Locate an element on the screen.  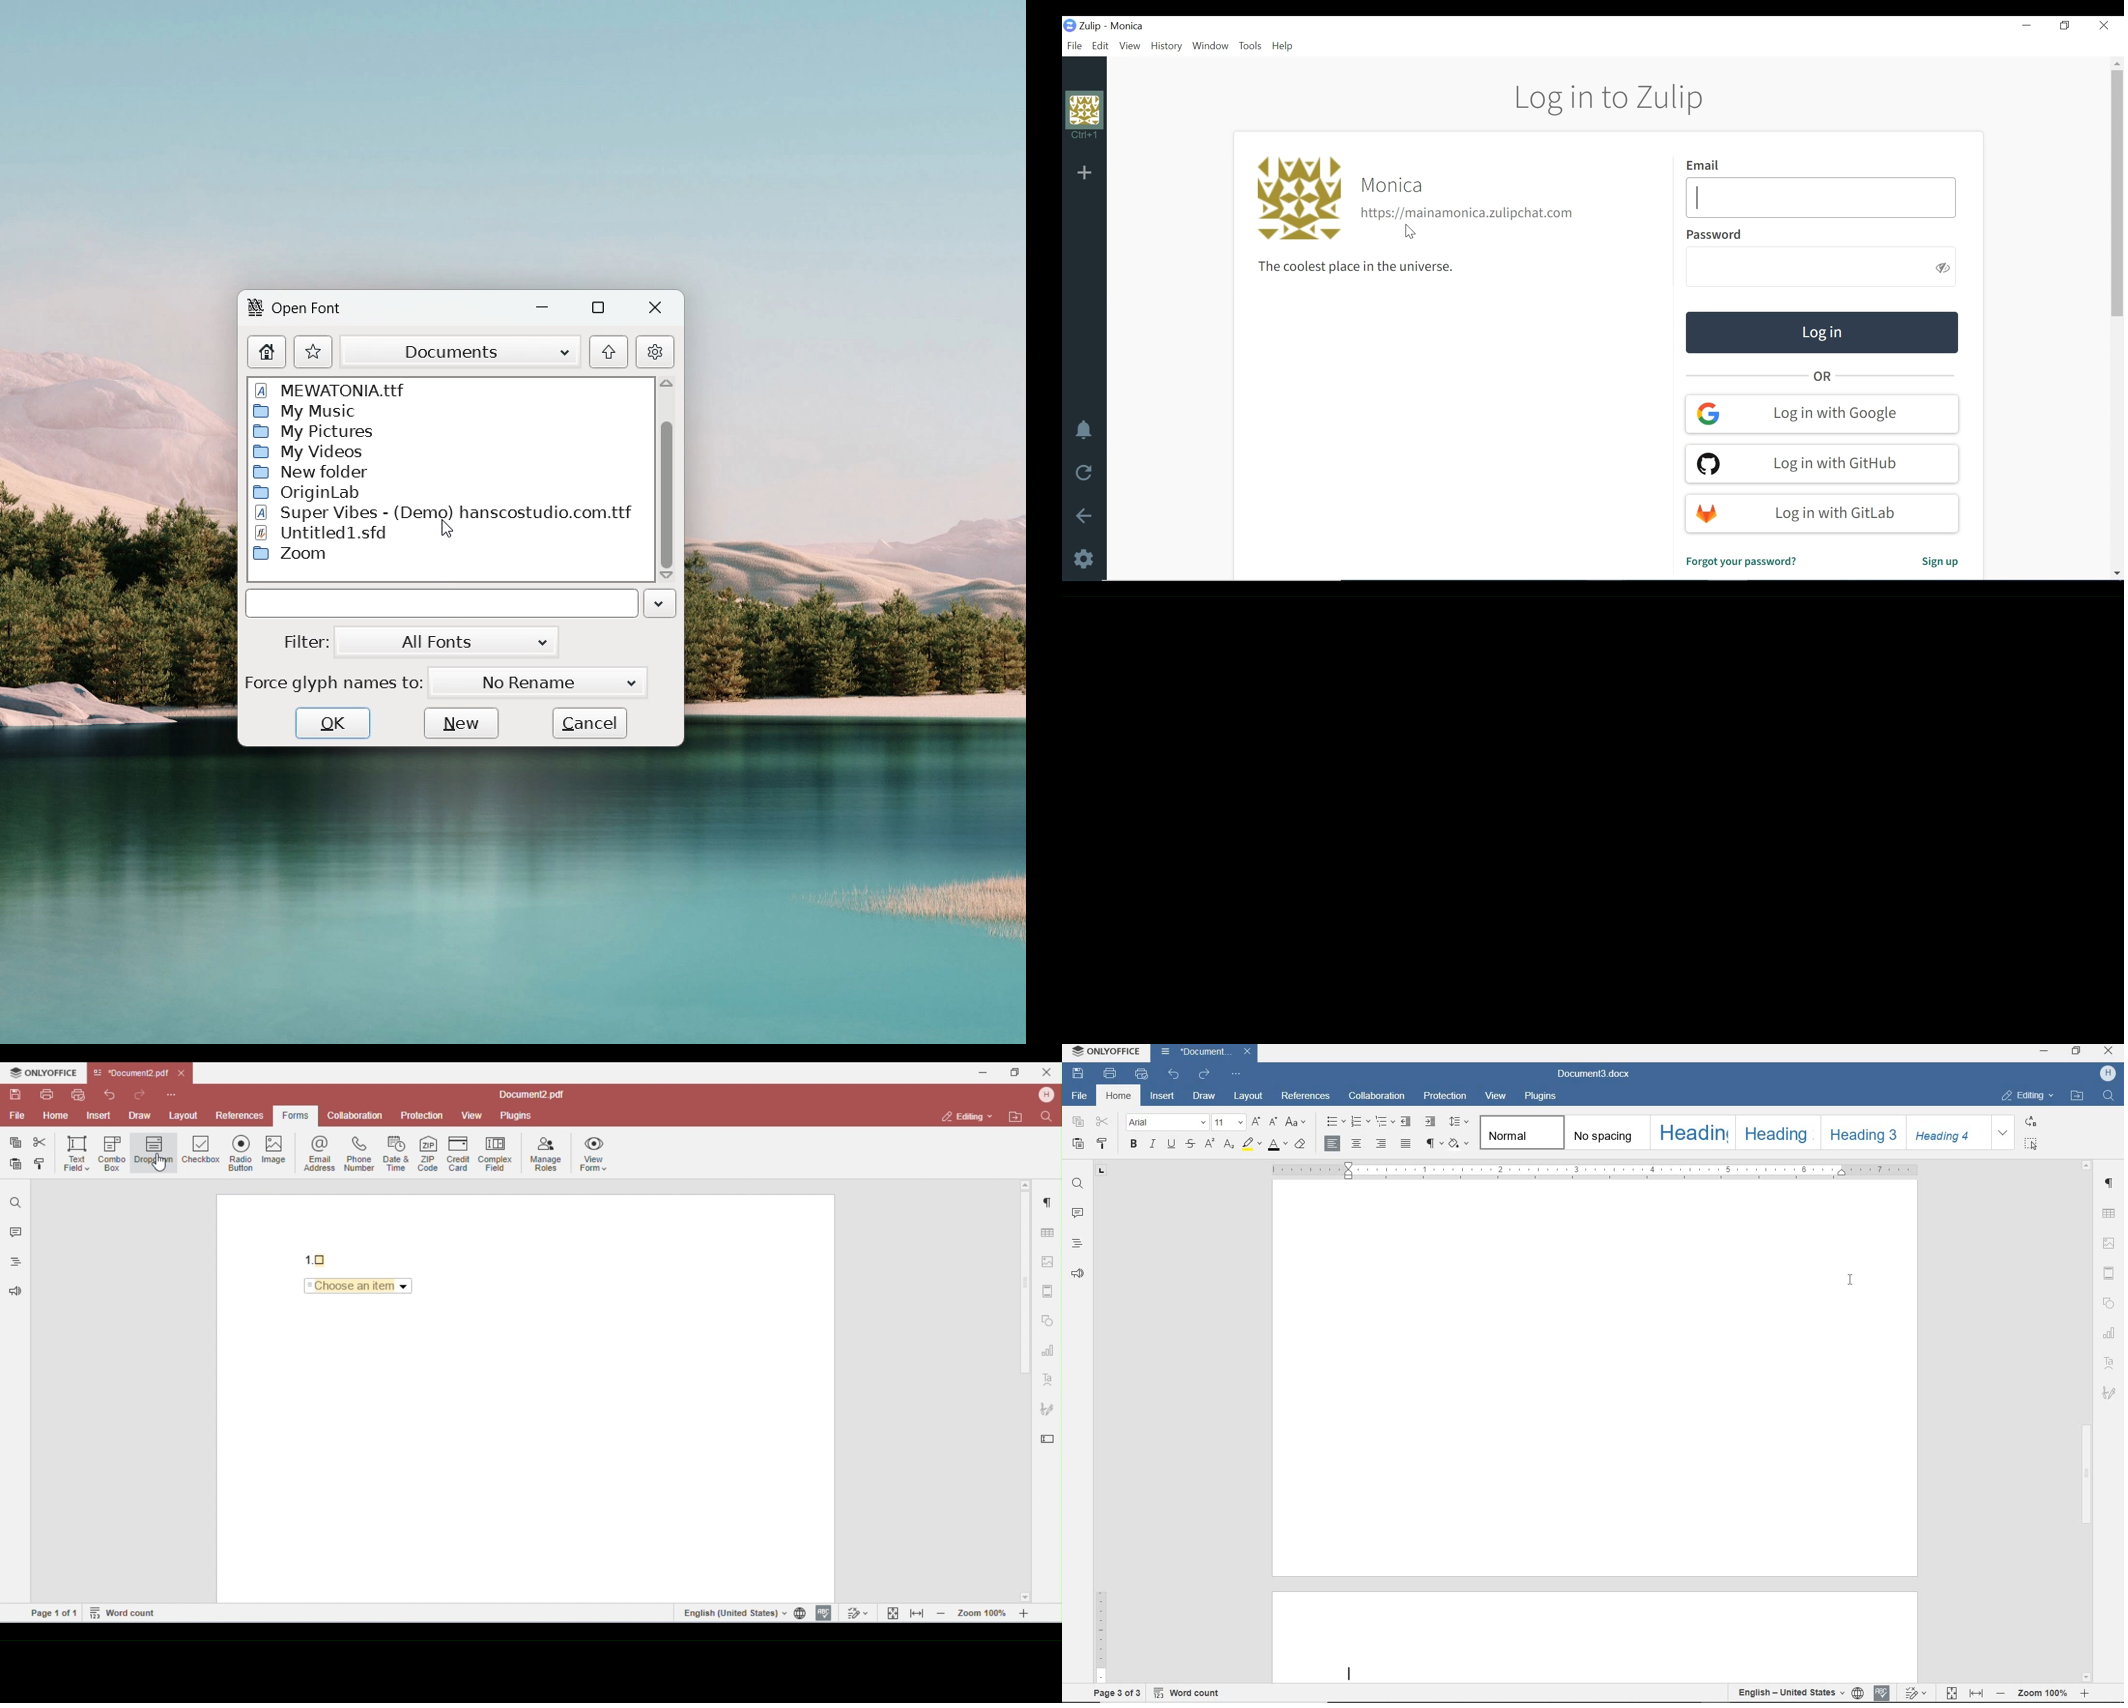
Profile photo is located at coordinates (1297, 199).